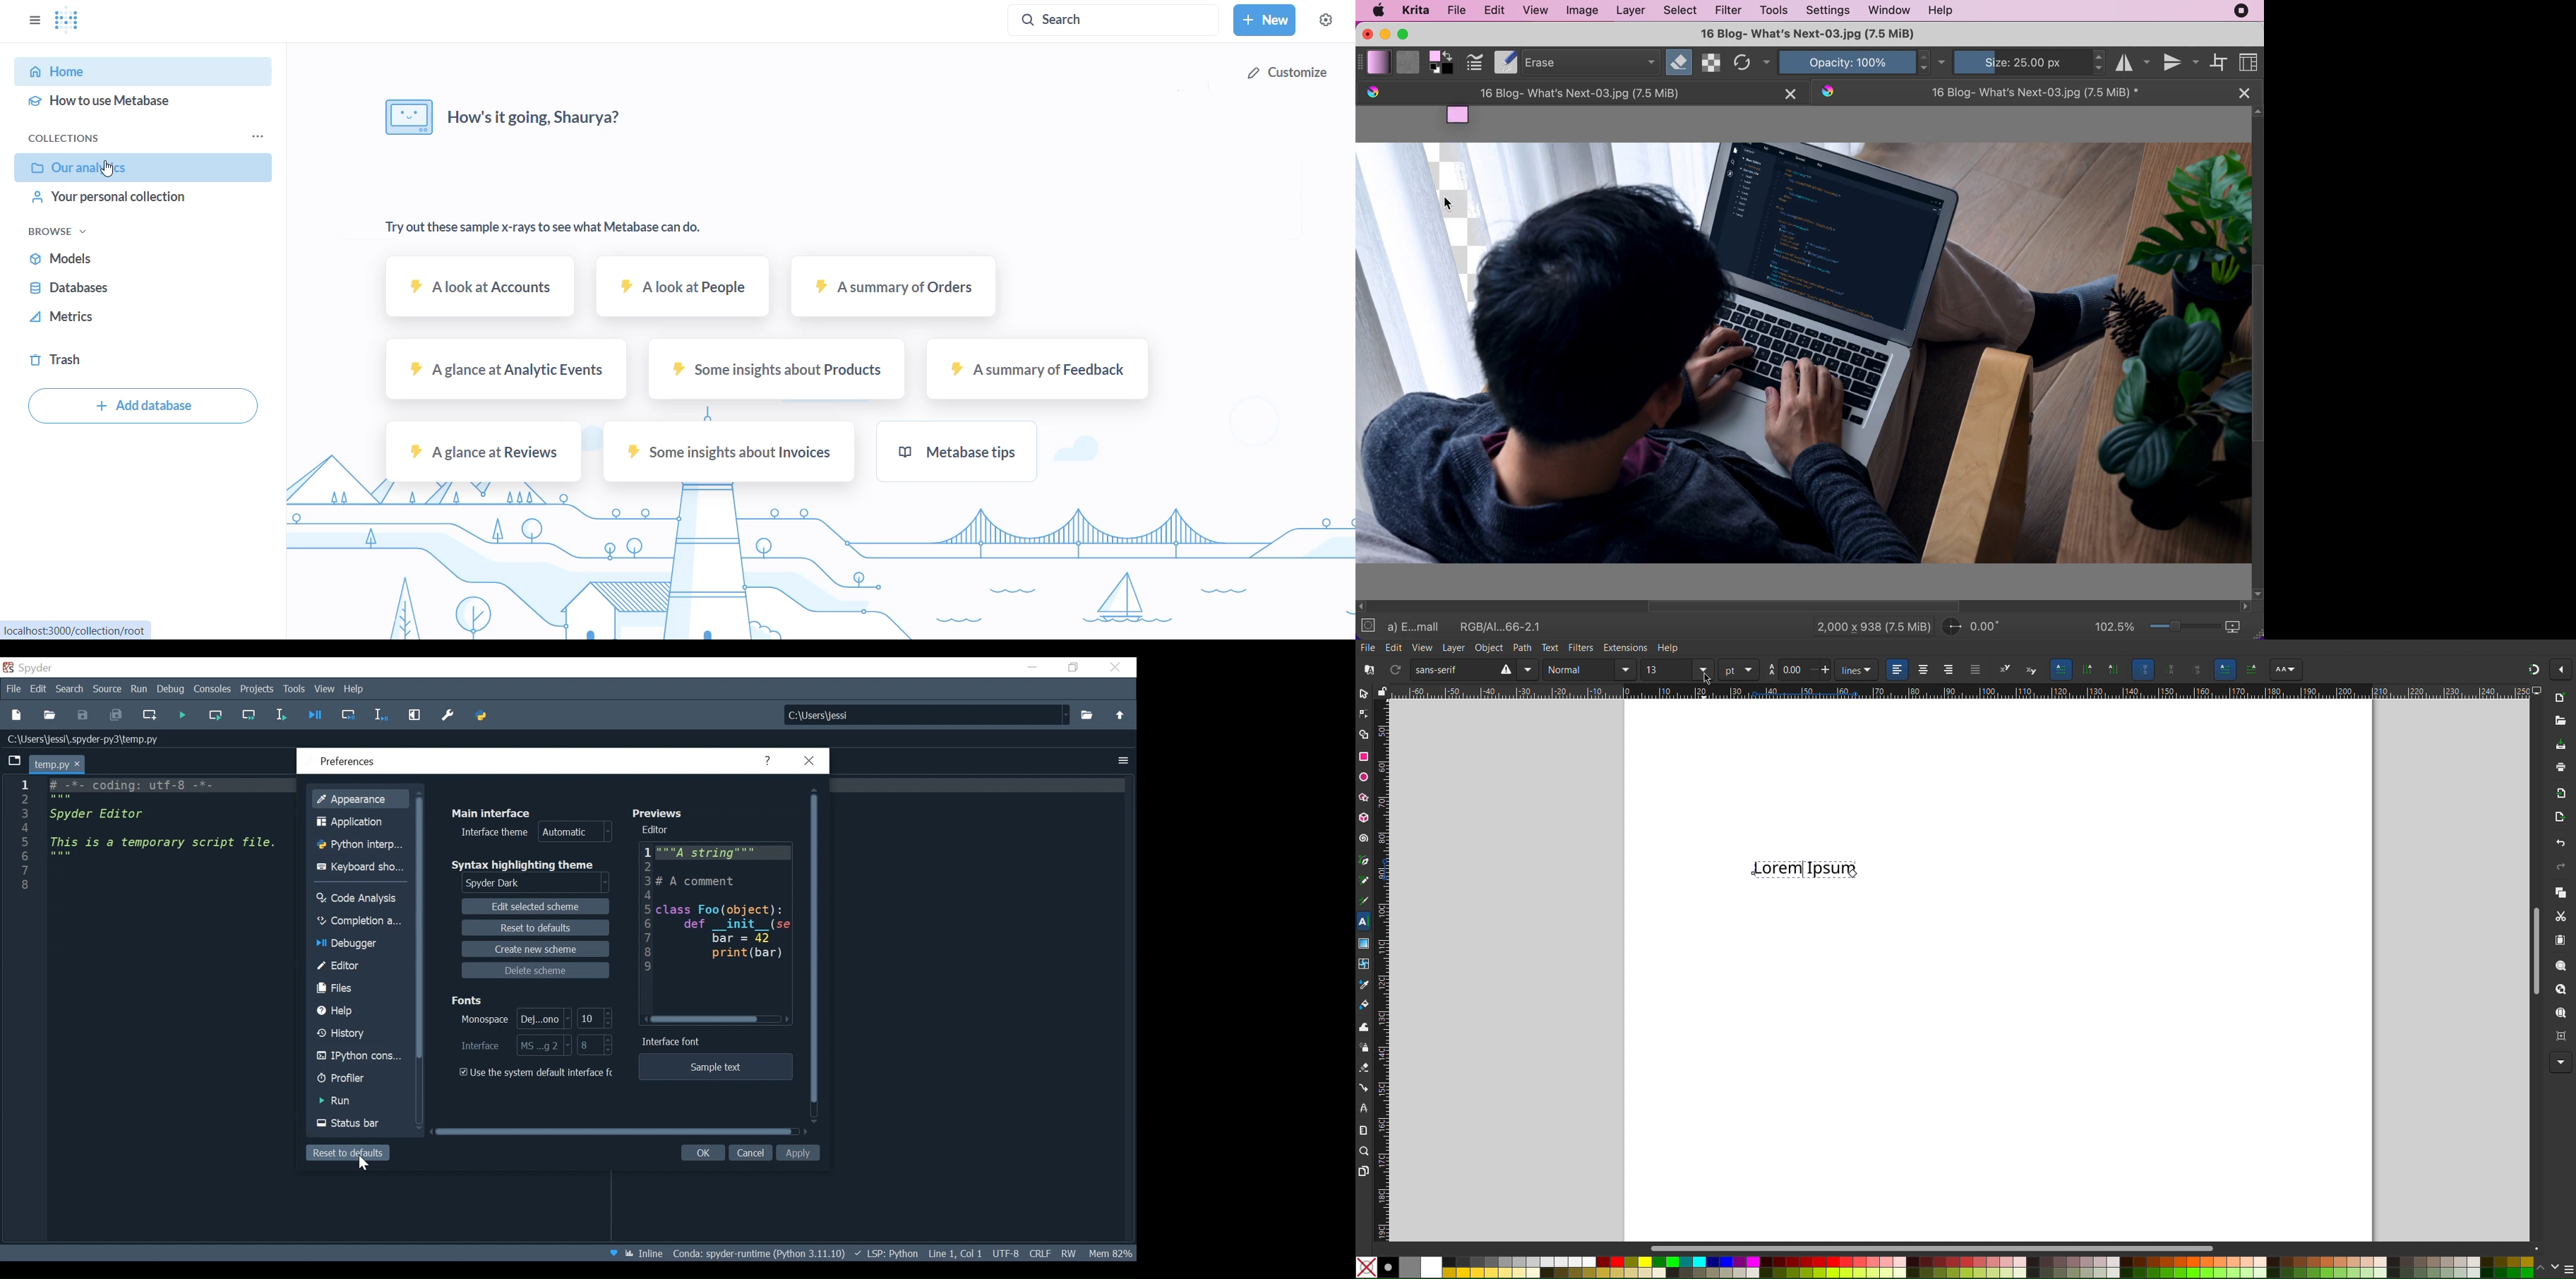  What do you see at coordinates (1974, 671) in the screenshot?
I see `align` at bounding box center [1974, 671].